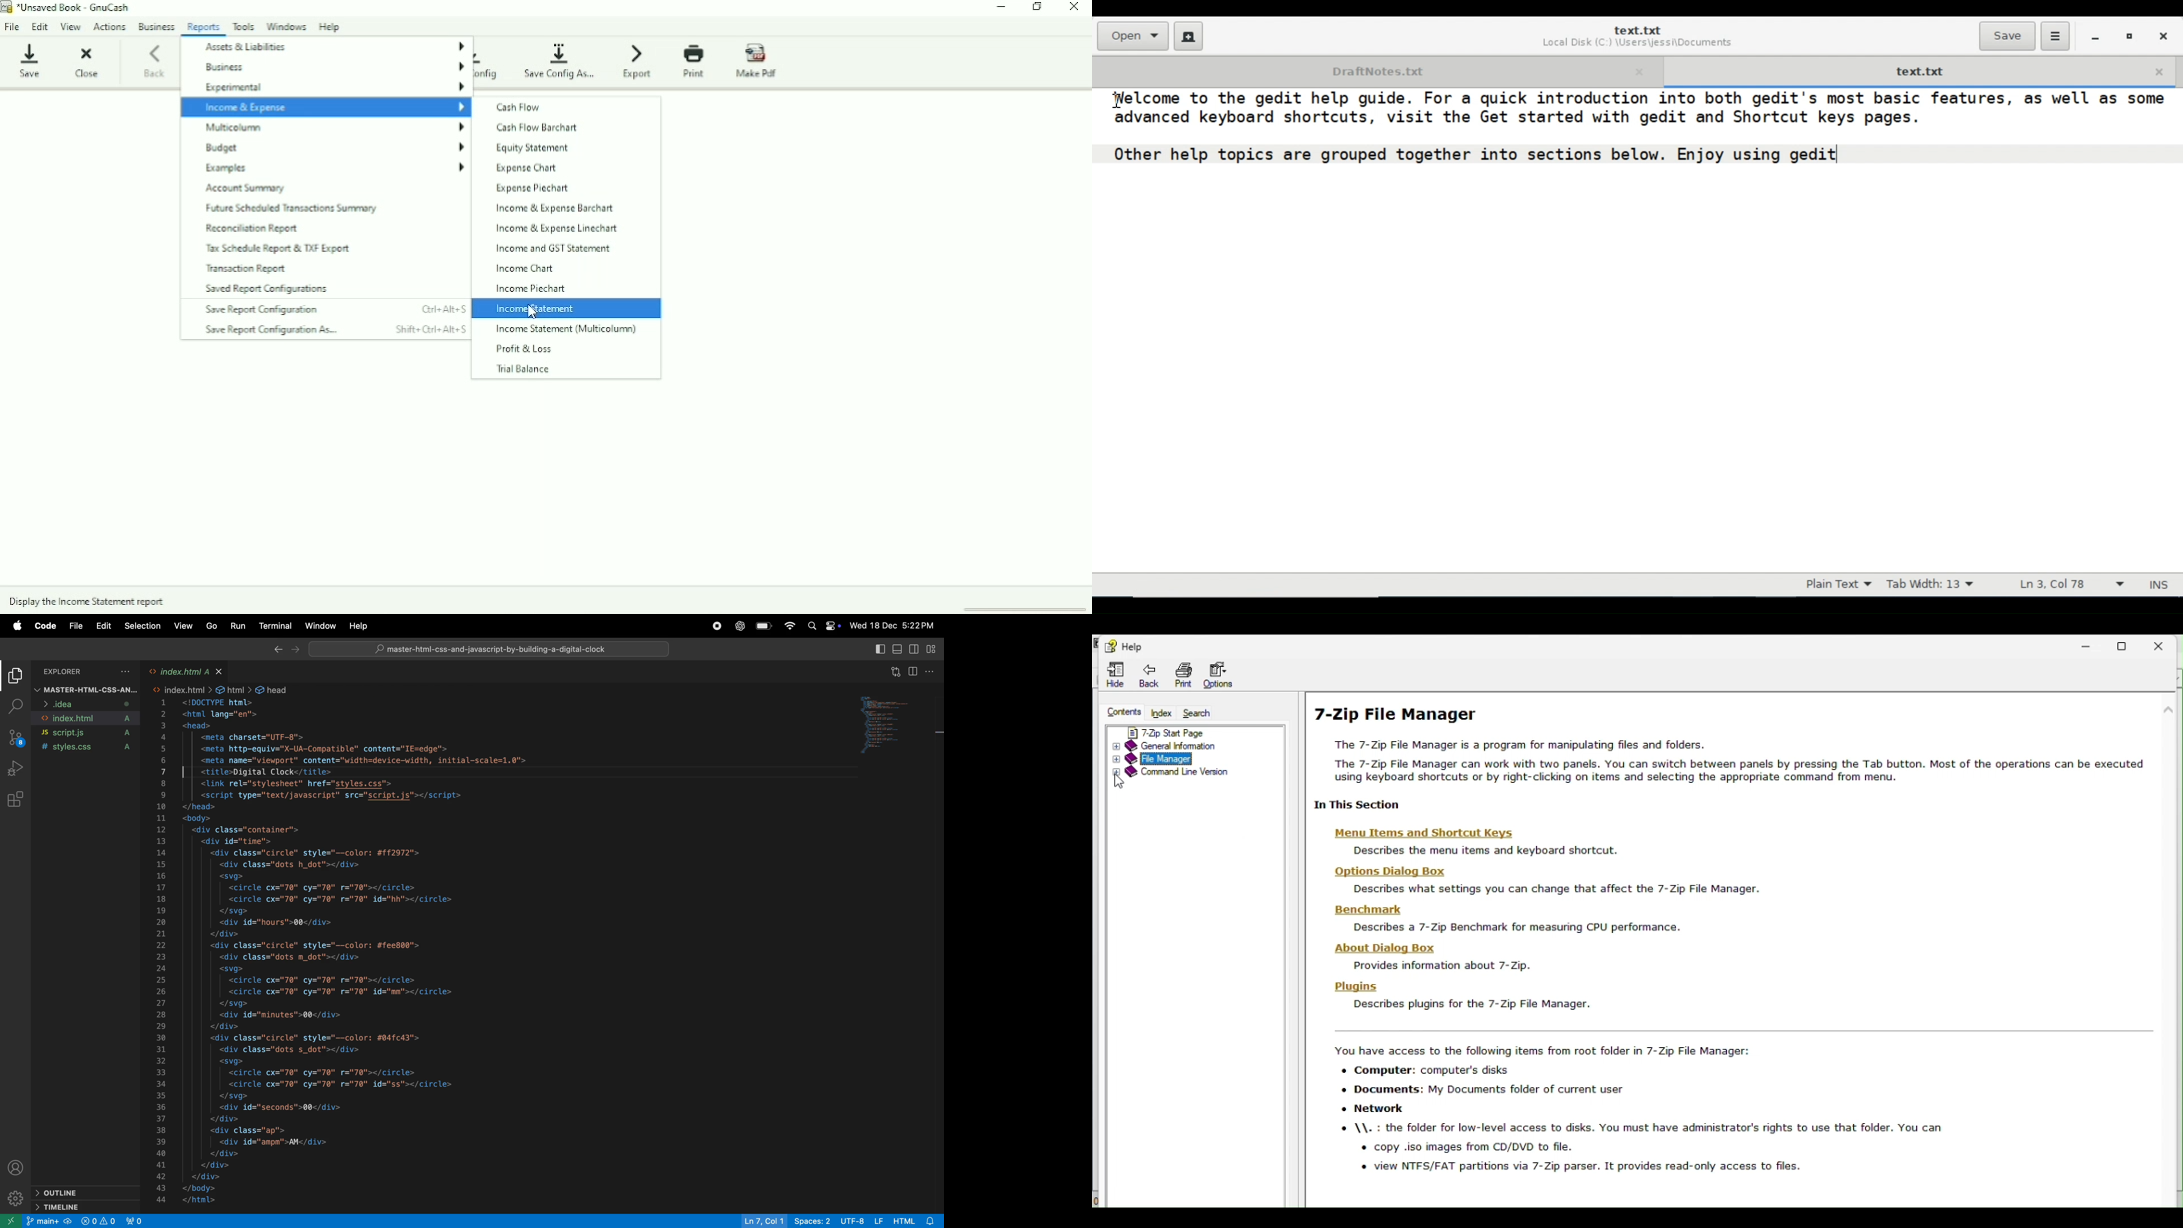  I want to click on Create New, so click(1189, 36).